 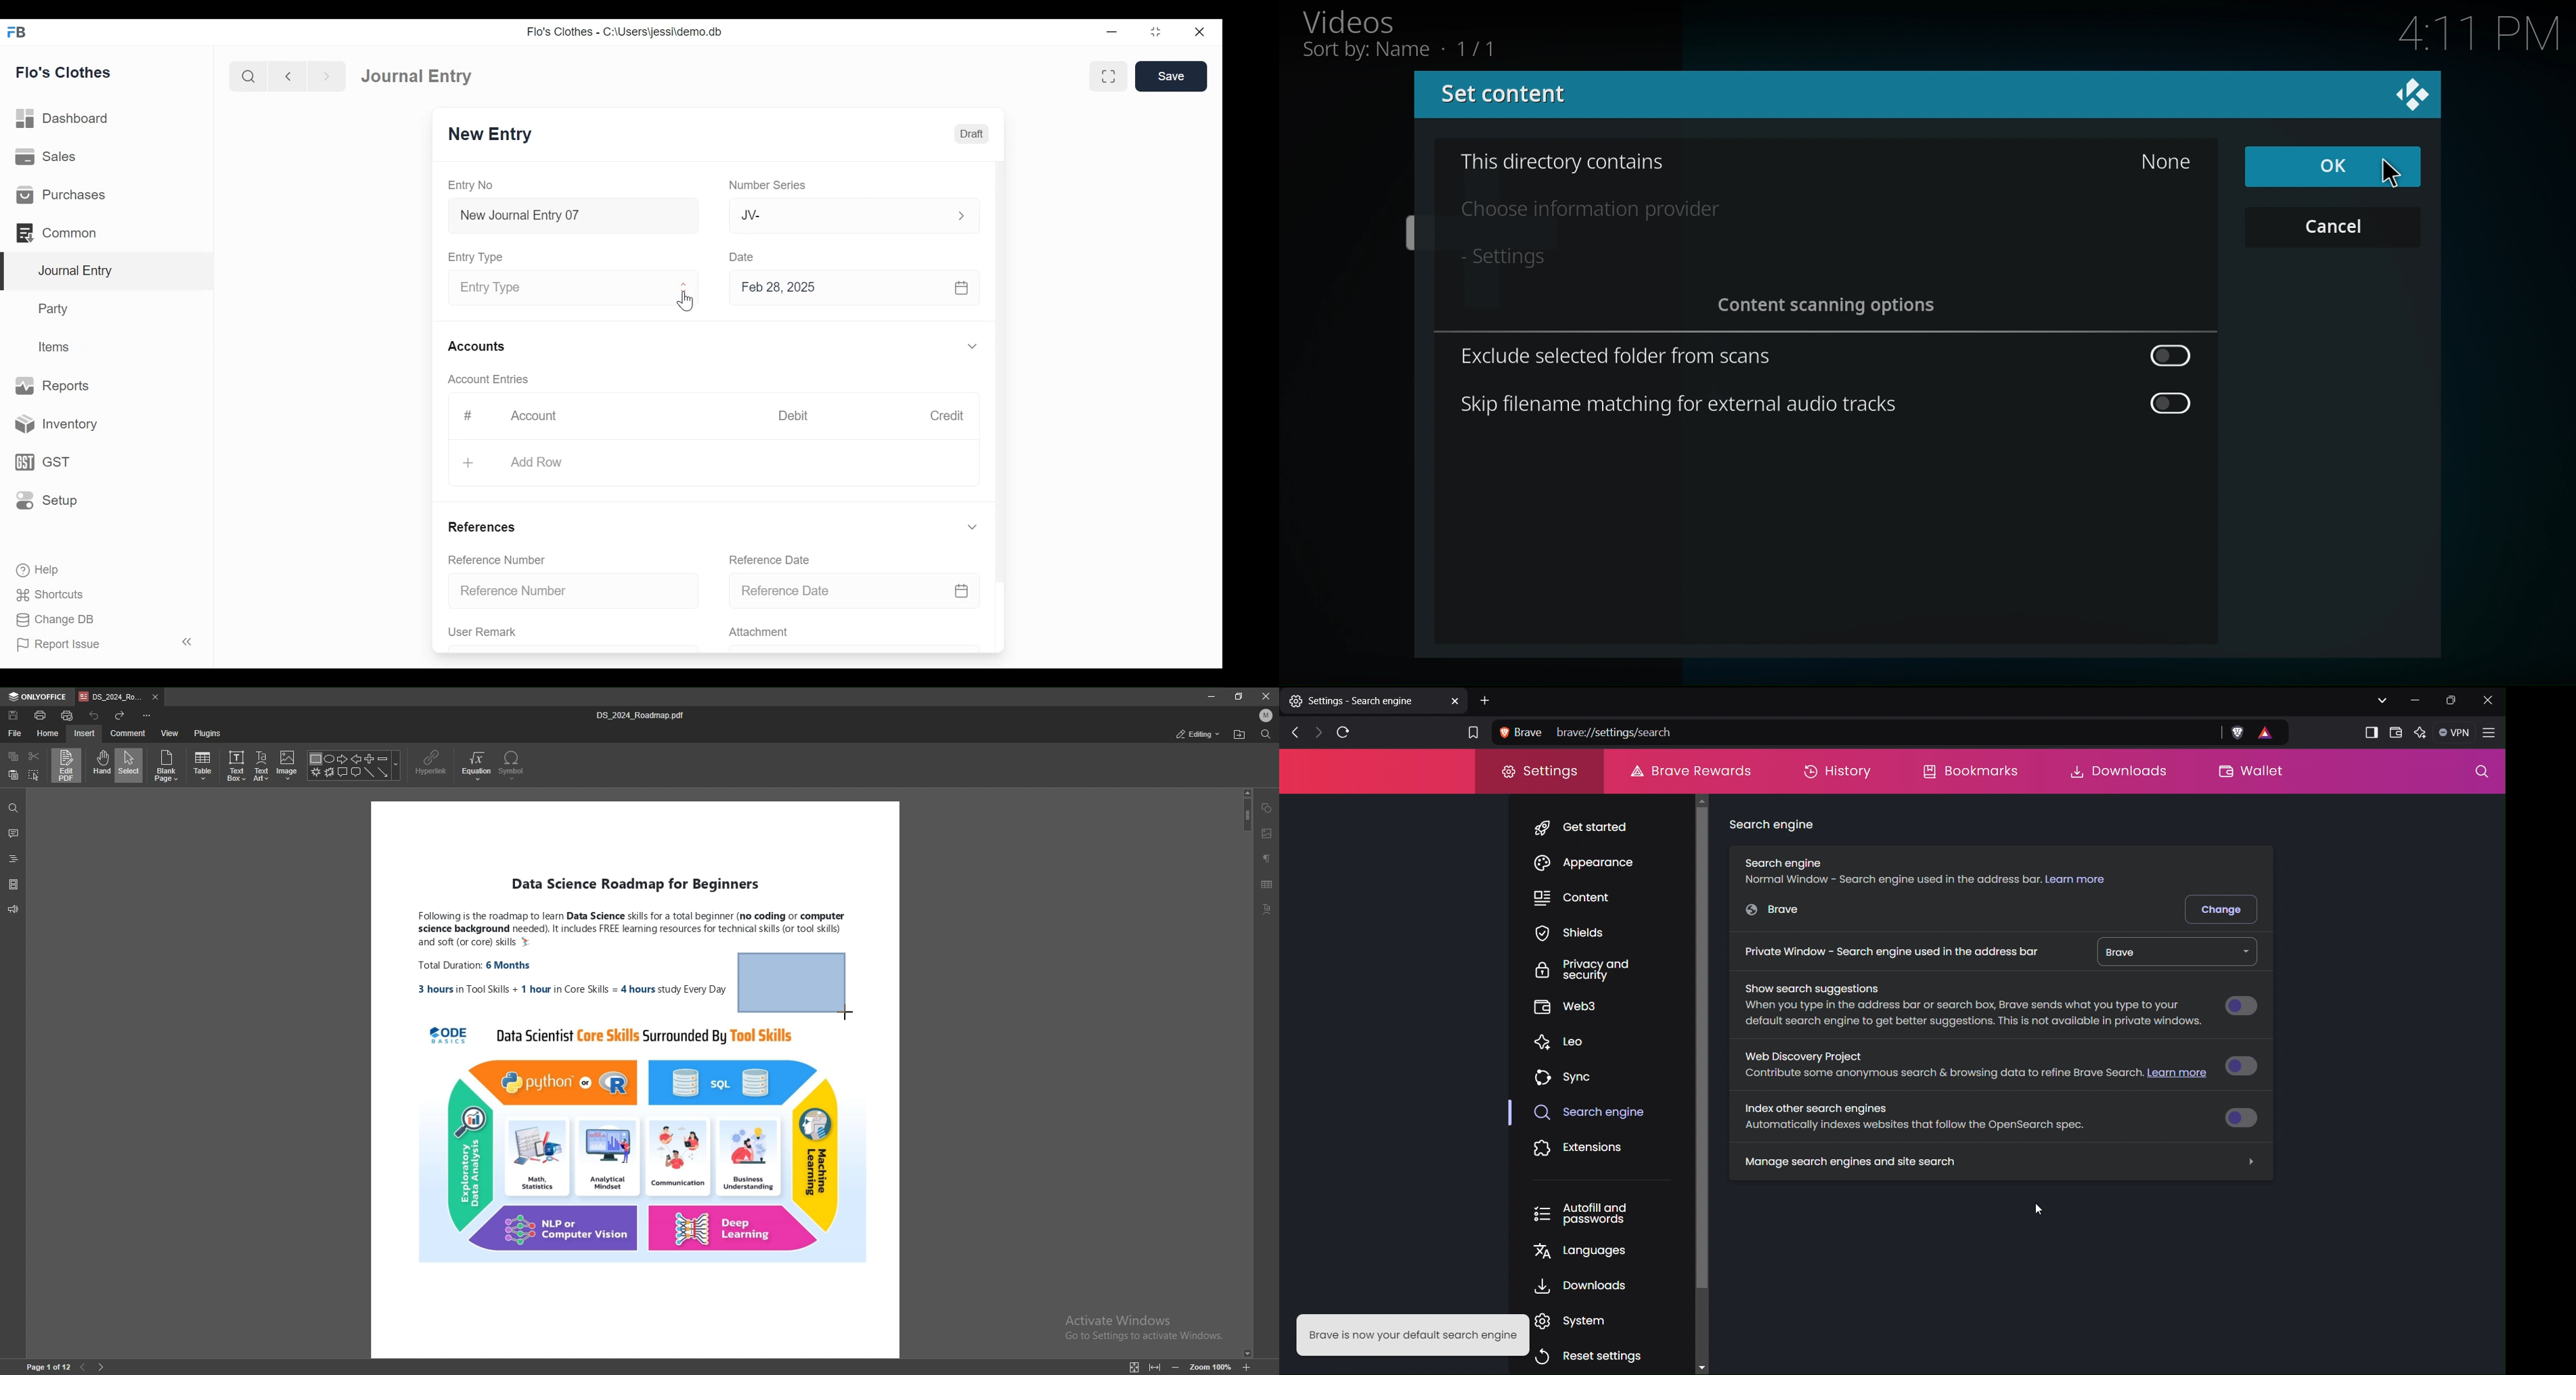 What do you see at coordinates (1002, 359) in the screenshot?
I see `Vertical Scroll bar` at bounding box center [1002, 359].